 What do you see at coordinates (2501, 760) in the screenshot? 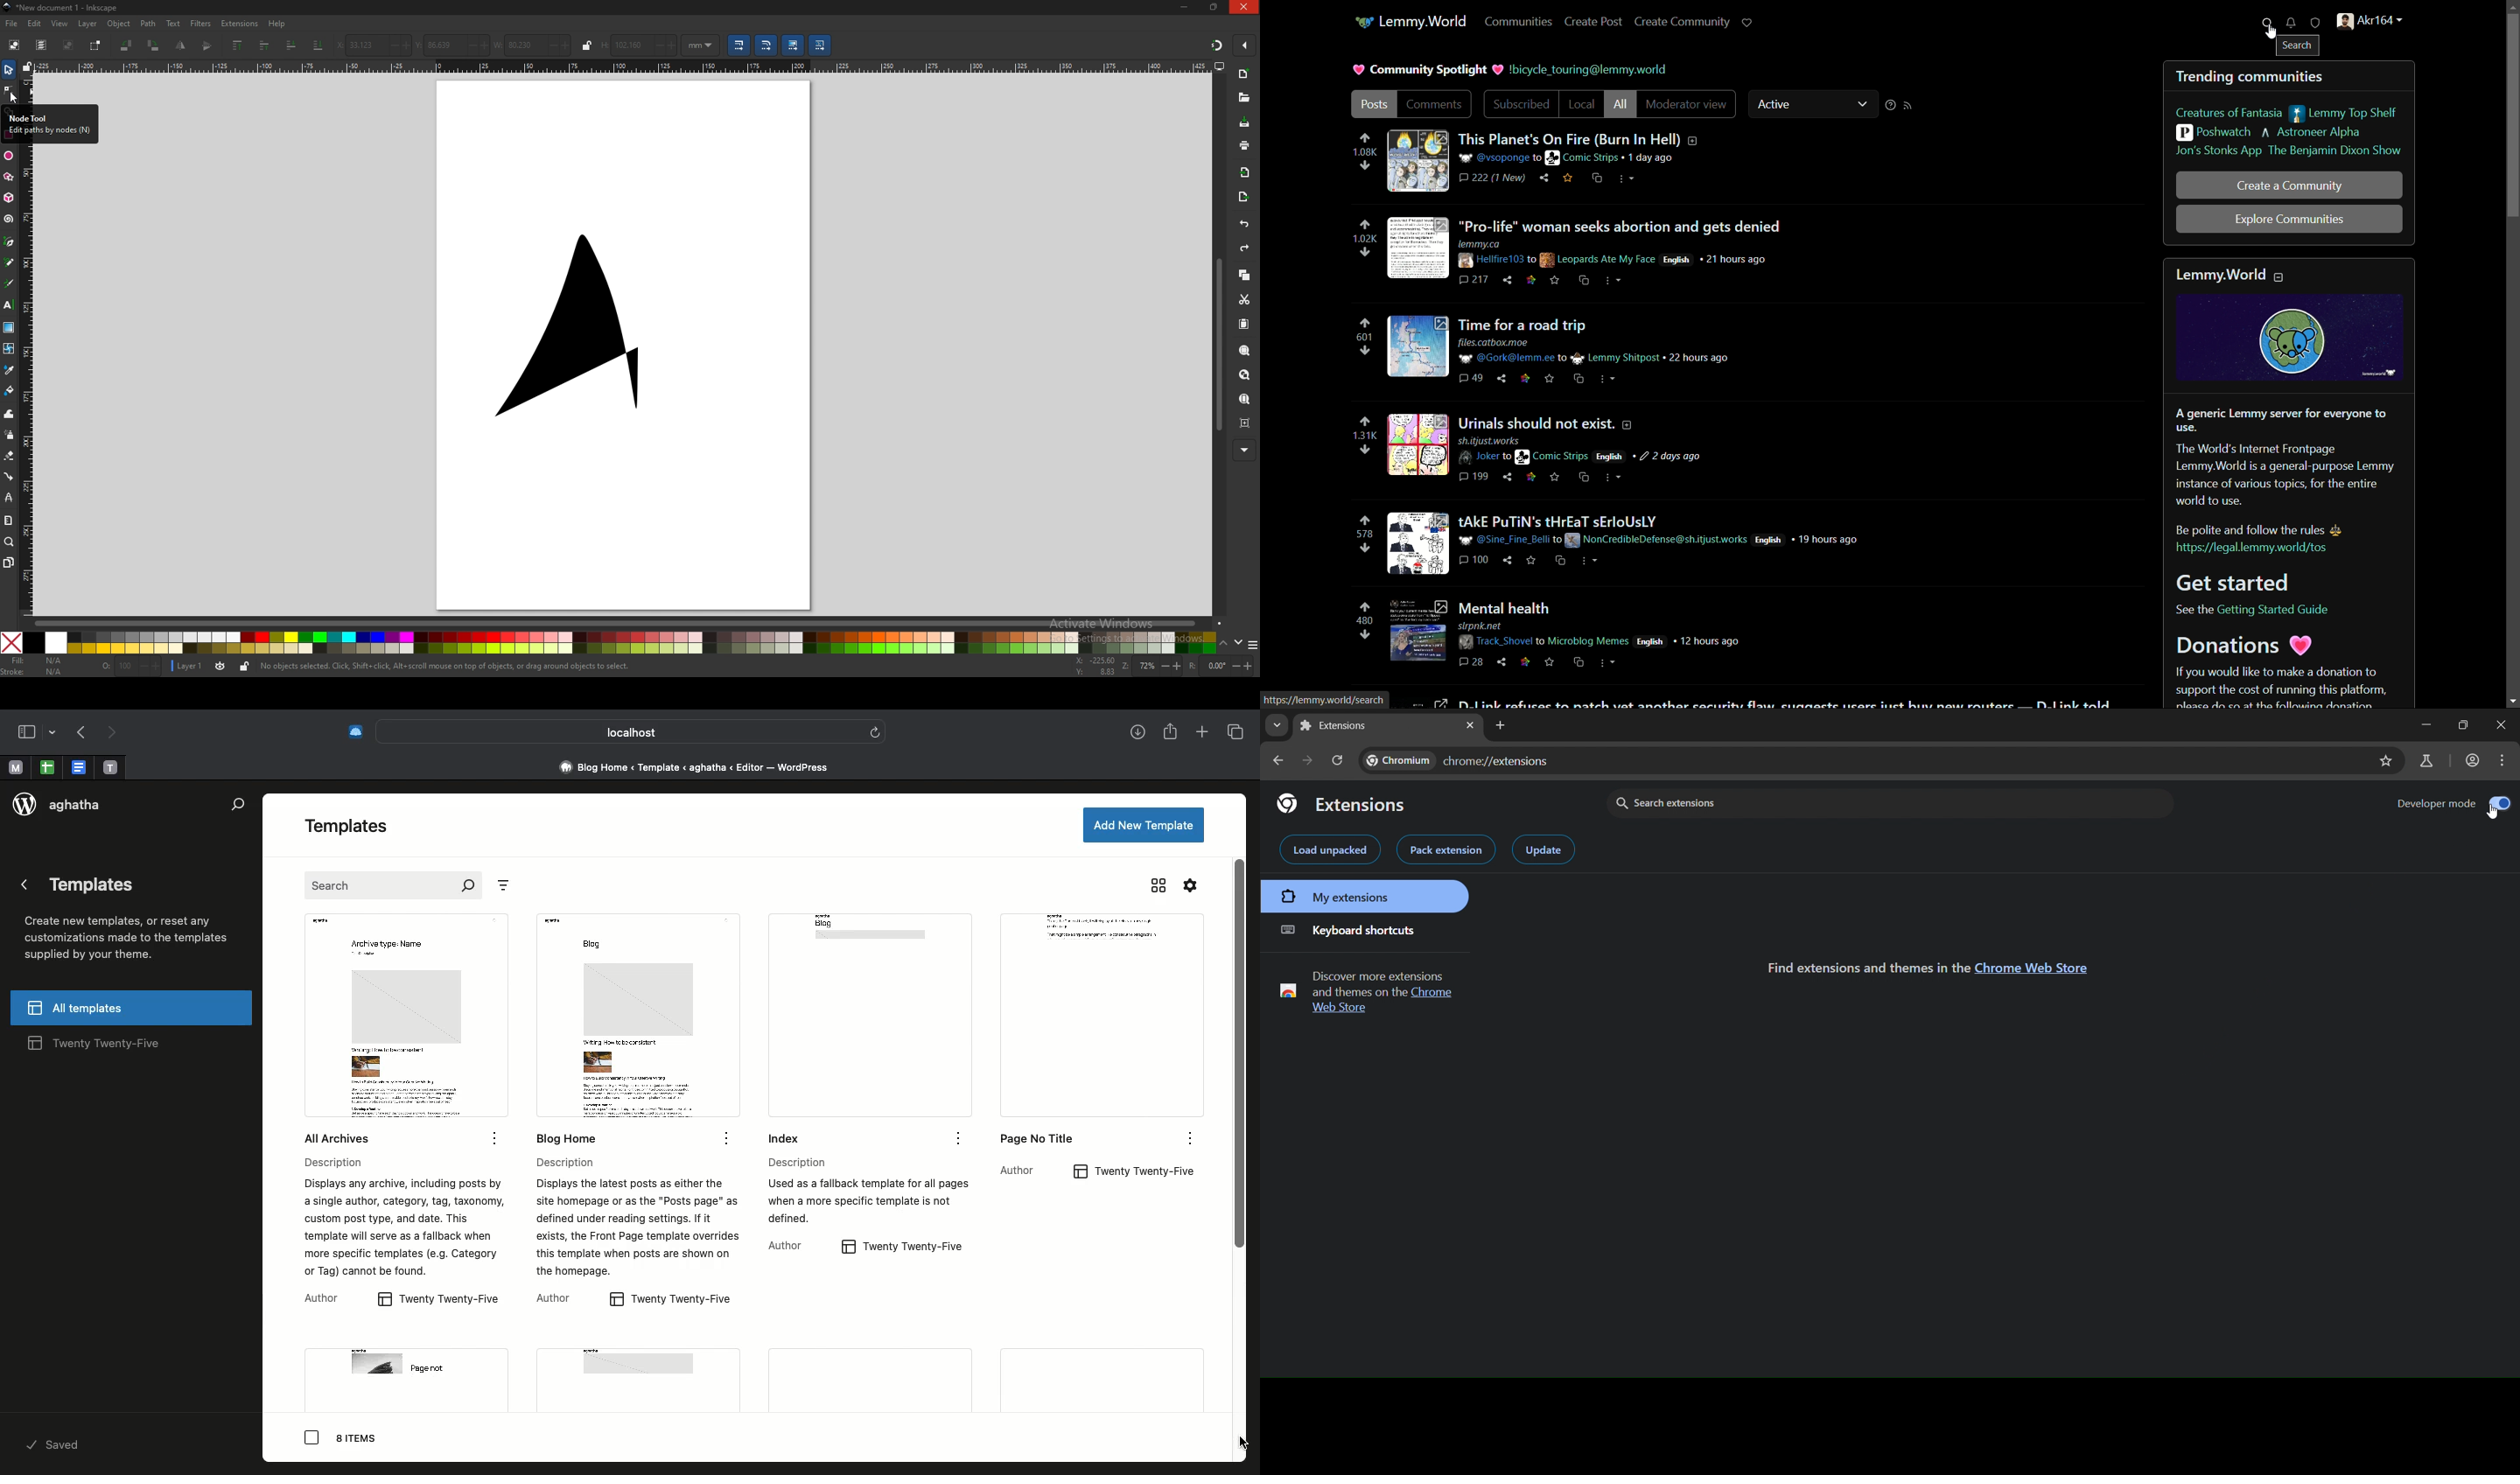
I see `menu` at bounding box center [2501, 760].